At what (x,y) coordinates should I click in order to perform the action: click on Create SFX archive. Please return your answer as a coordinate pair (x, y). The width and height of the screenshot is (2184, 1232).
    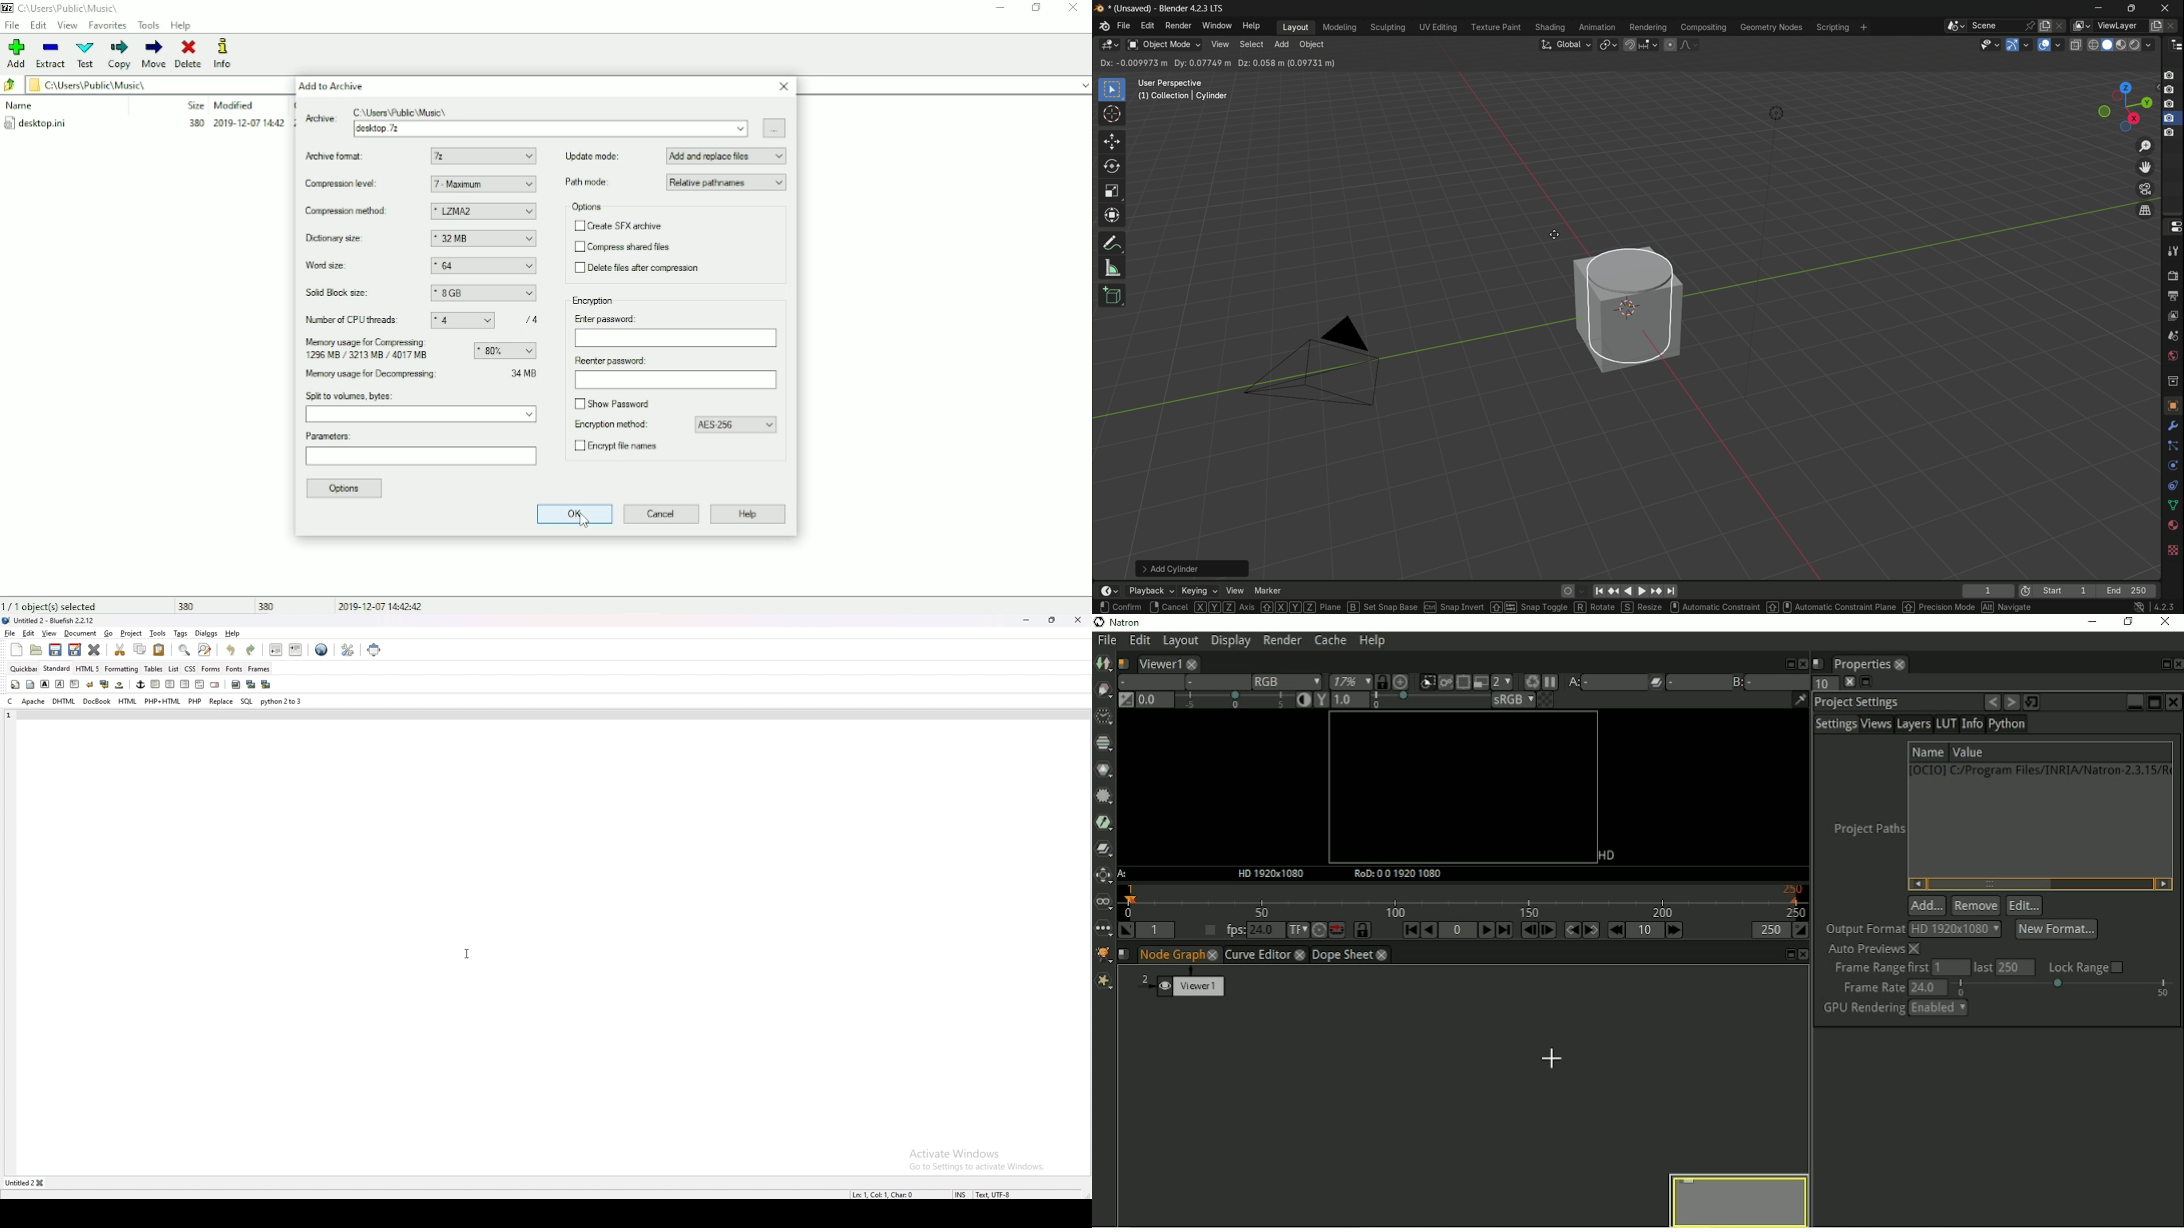
    Looking at the image, I should click on (620, 226).